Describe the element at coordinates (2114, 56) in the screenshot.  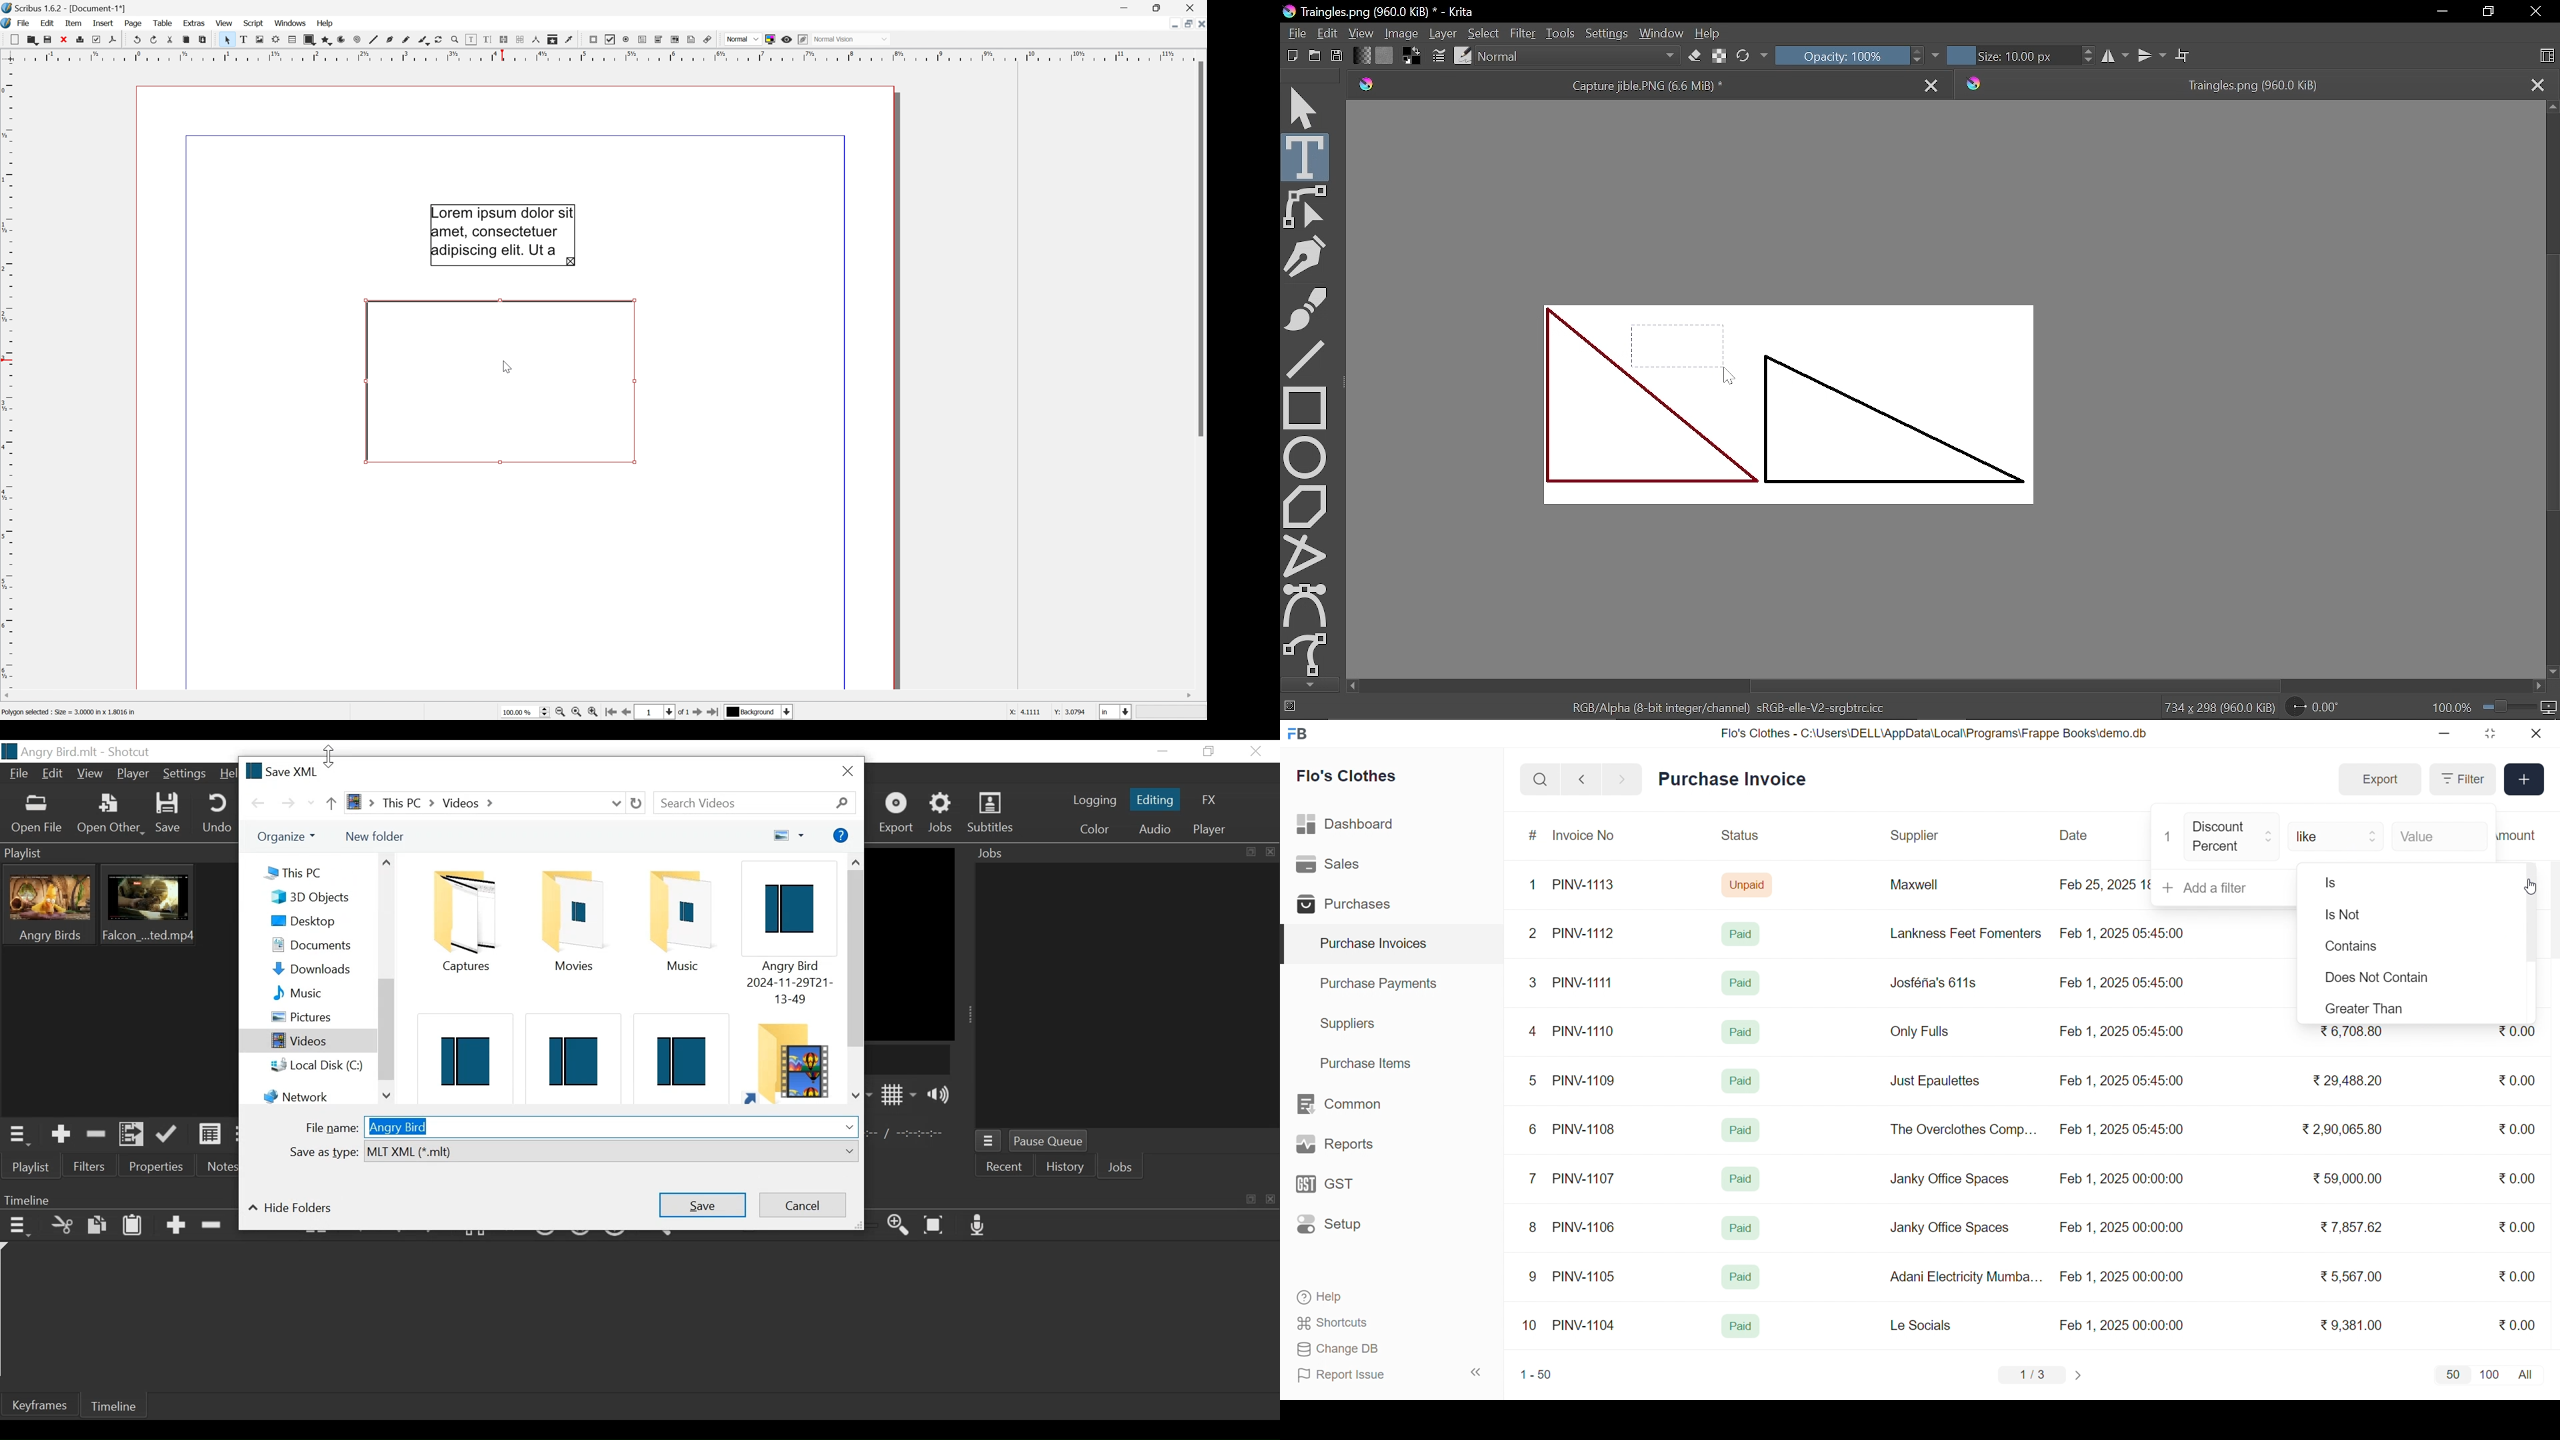
I see `Horizontal mirror tool` at that location.